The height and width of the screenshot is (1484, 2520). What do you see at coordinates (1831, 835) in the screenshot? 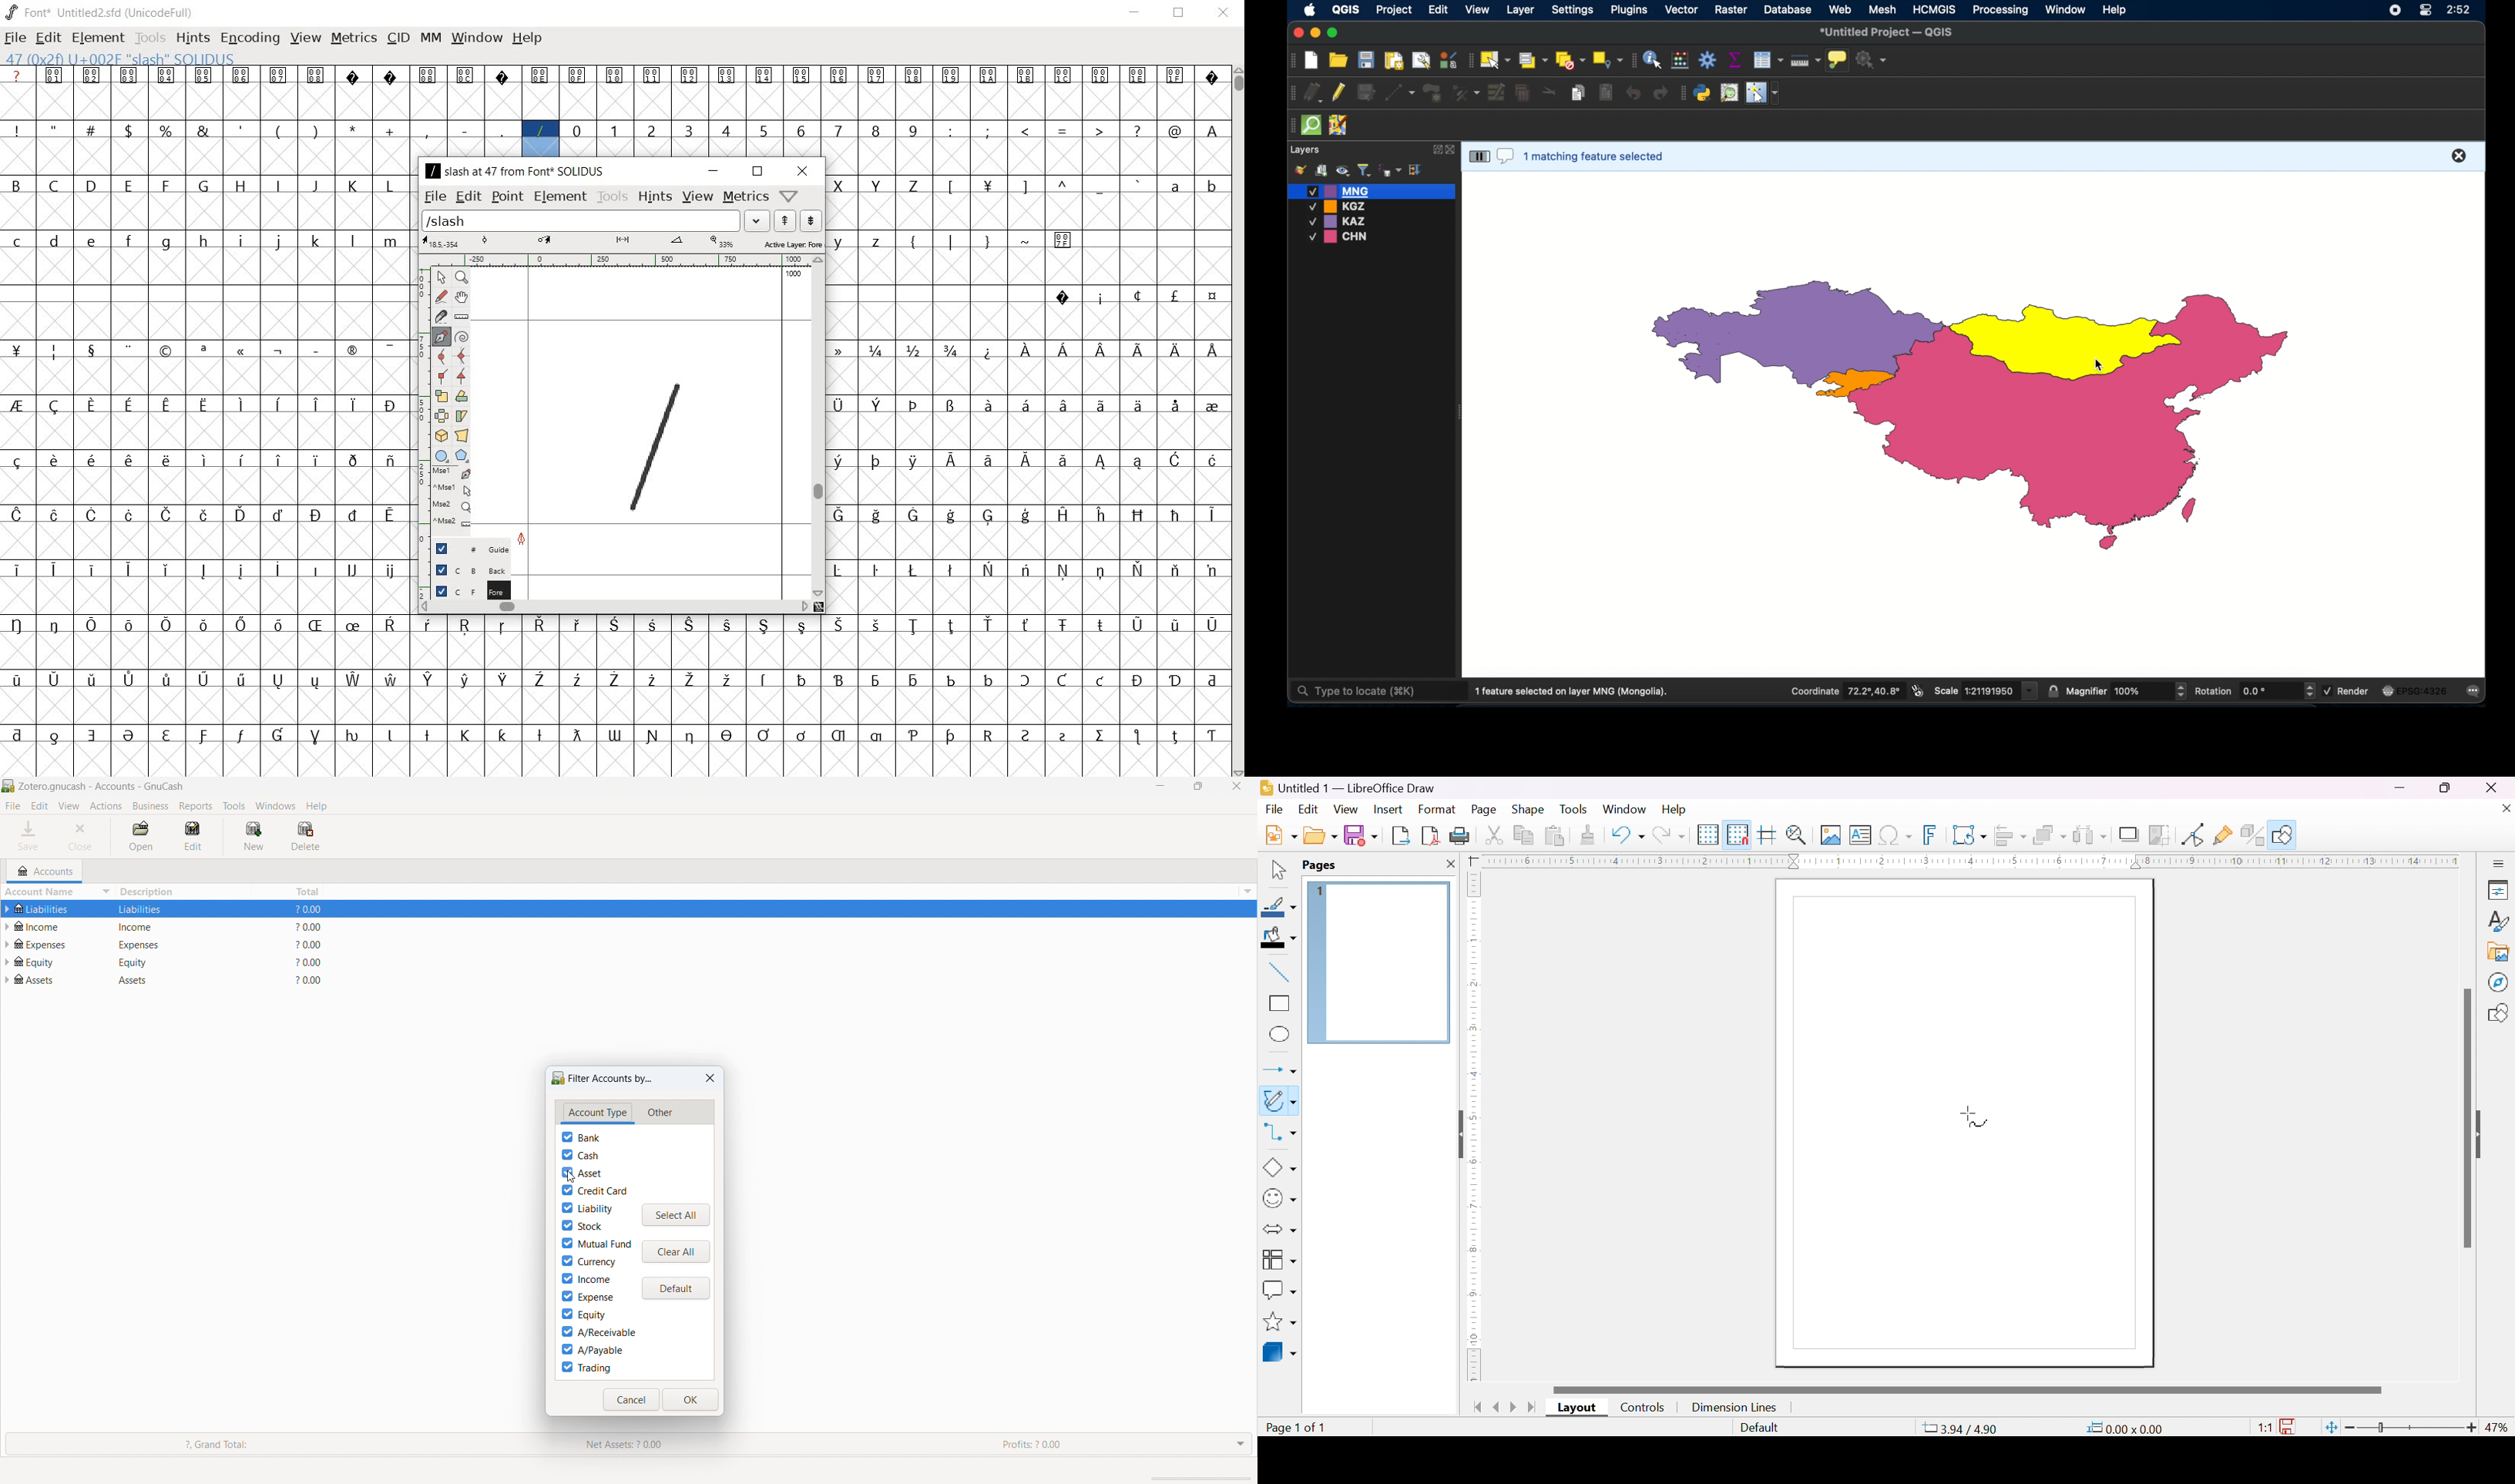
I see `insert image` at bounding box center [1831, 835].